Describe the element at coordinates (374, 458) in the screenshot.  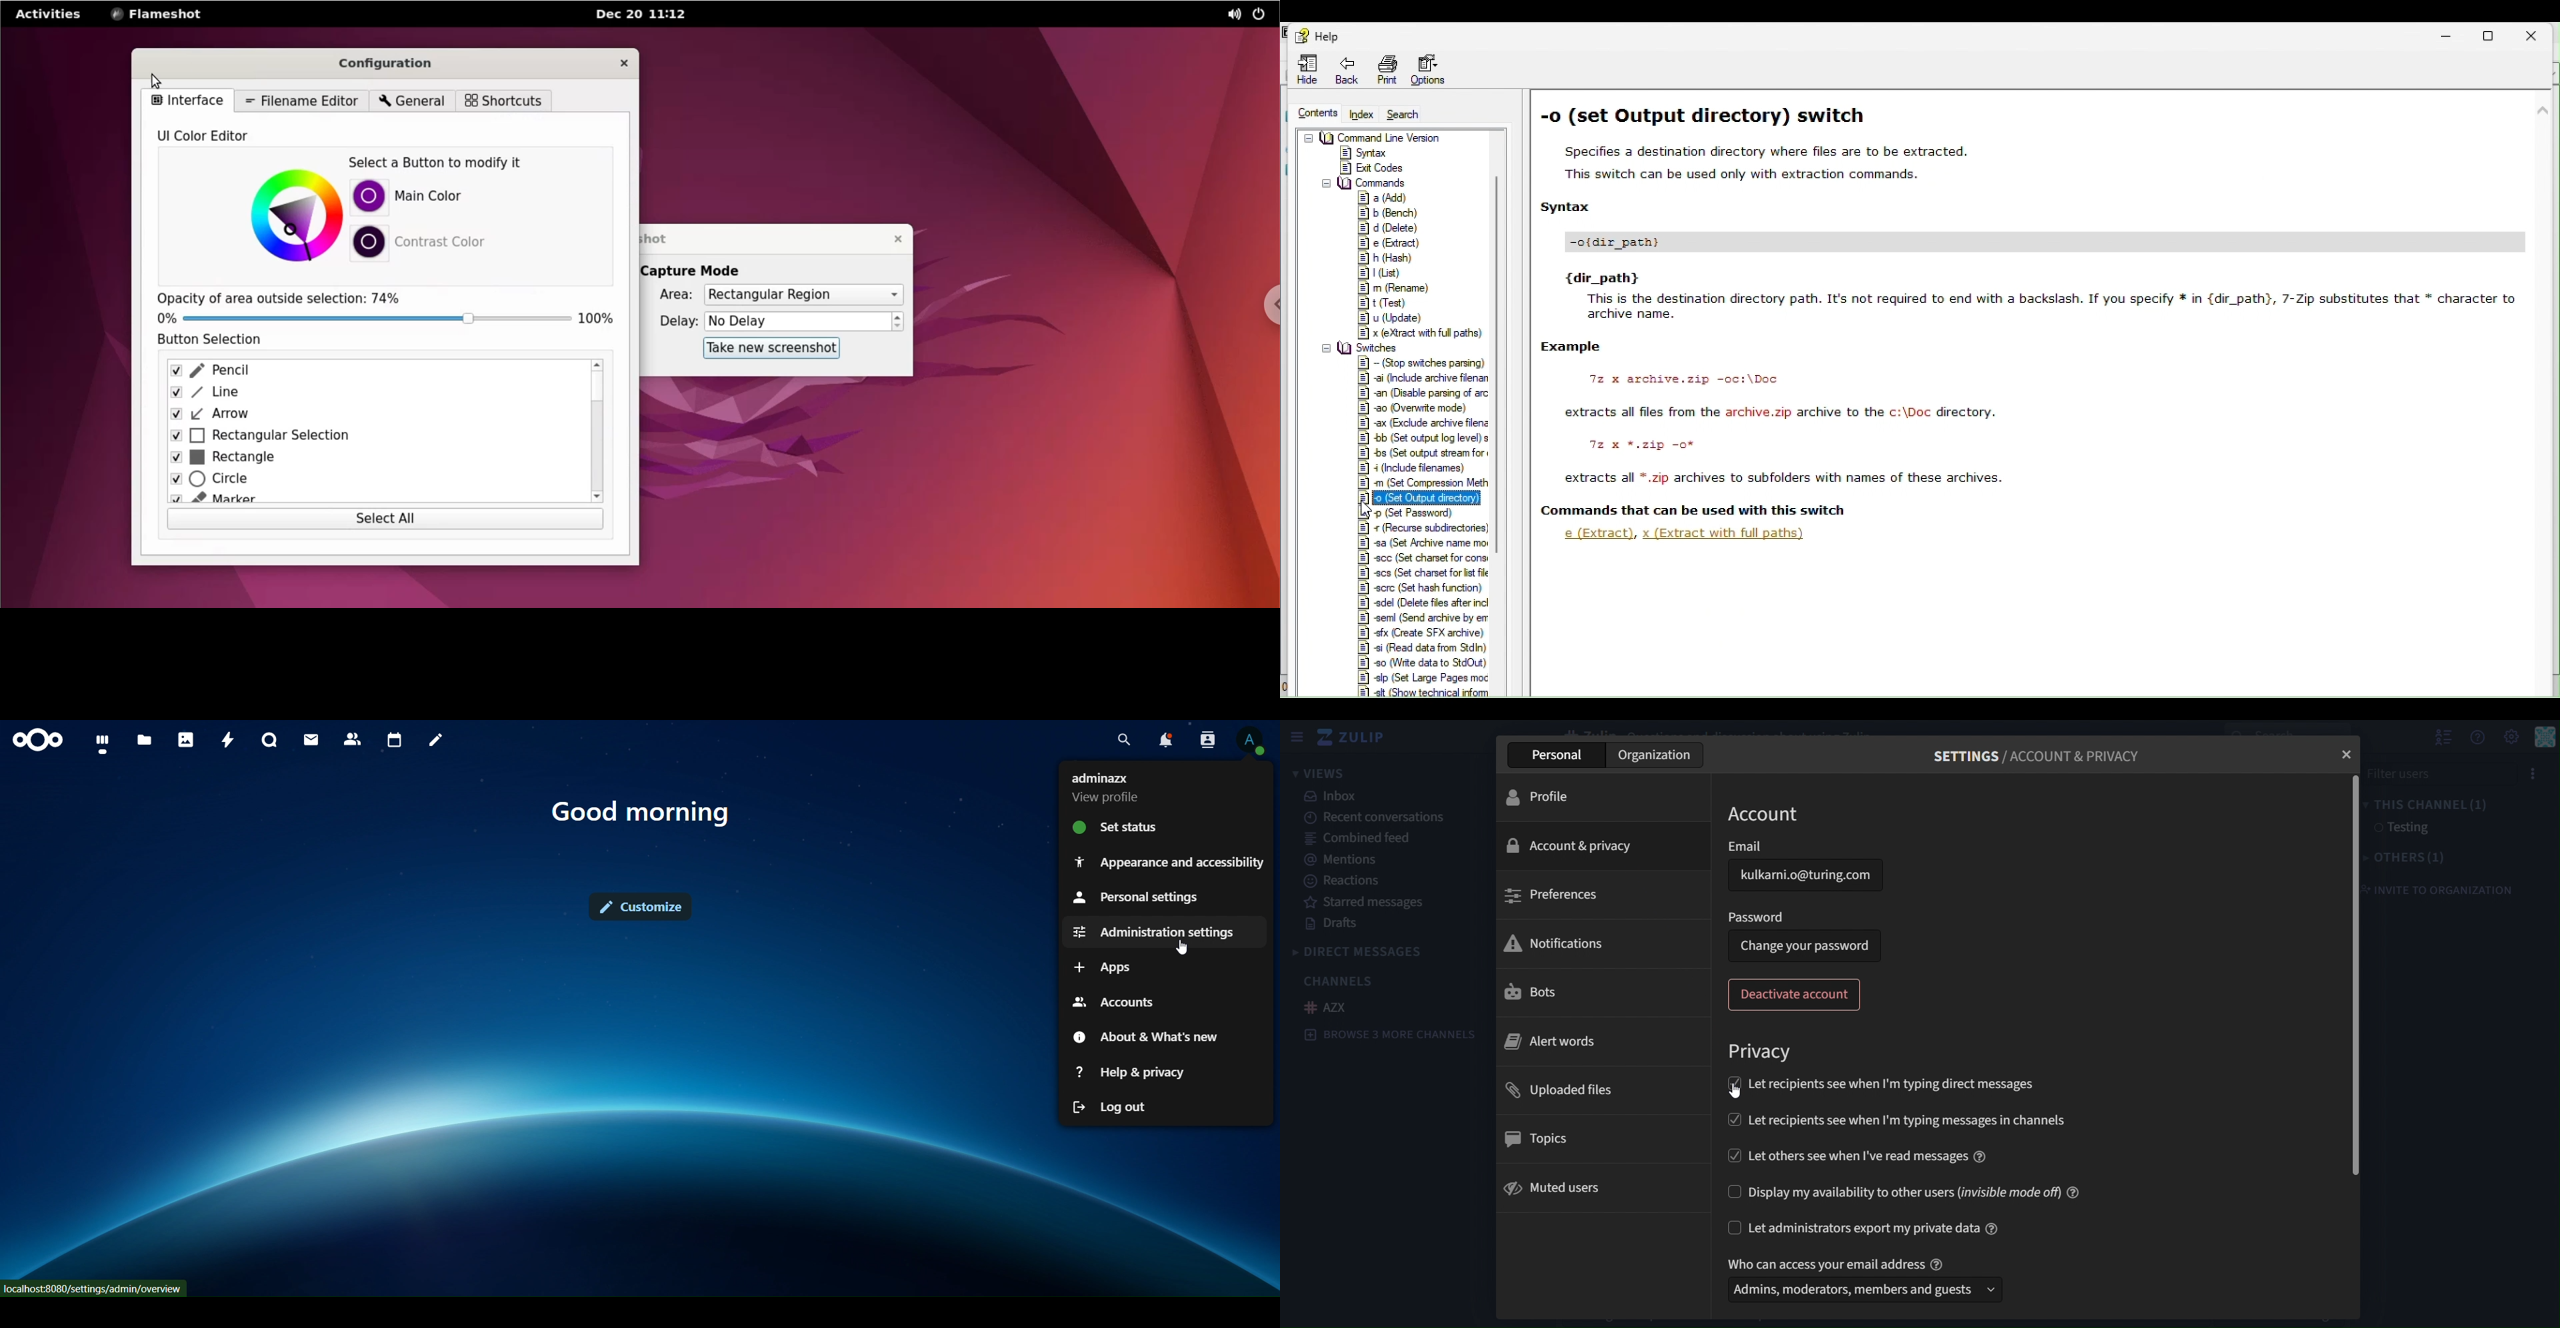
I see `rectangle checkbox` at that location.